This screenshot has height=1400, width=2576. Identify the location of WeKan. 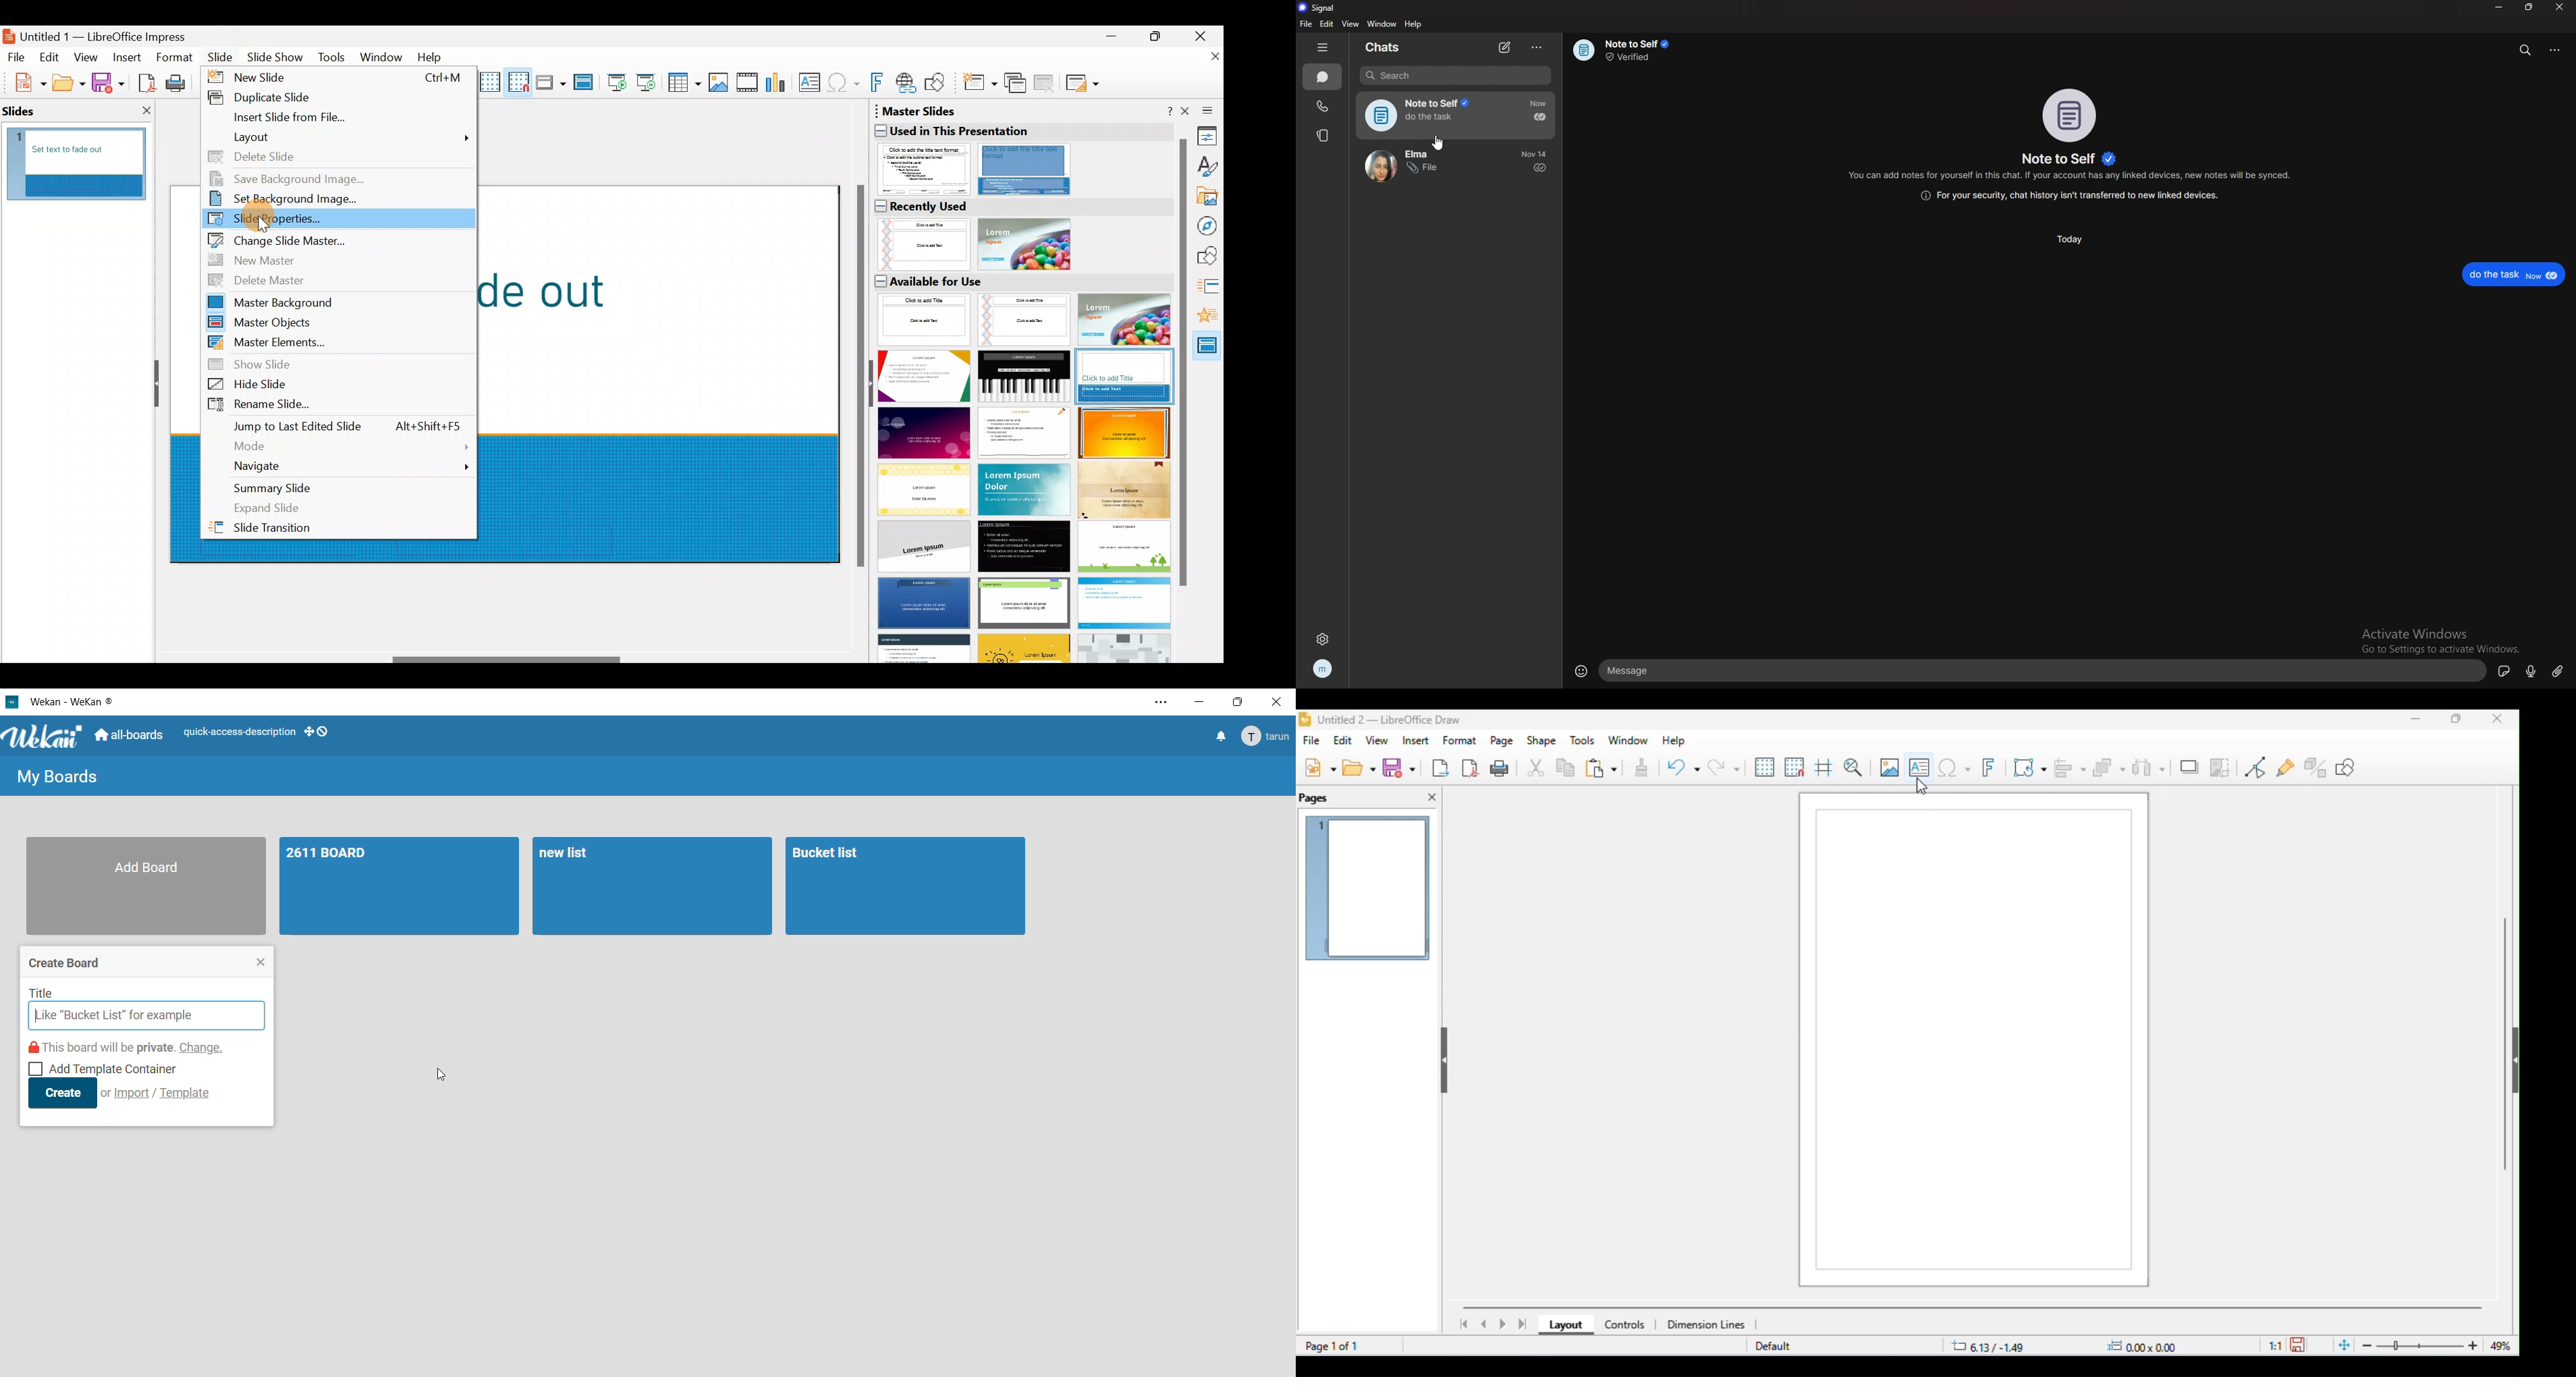
(45, 736).